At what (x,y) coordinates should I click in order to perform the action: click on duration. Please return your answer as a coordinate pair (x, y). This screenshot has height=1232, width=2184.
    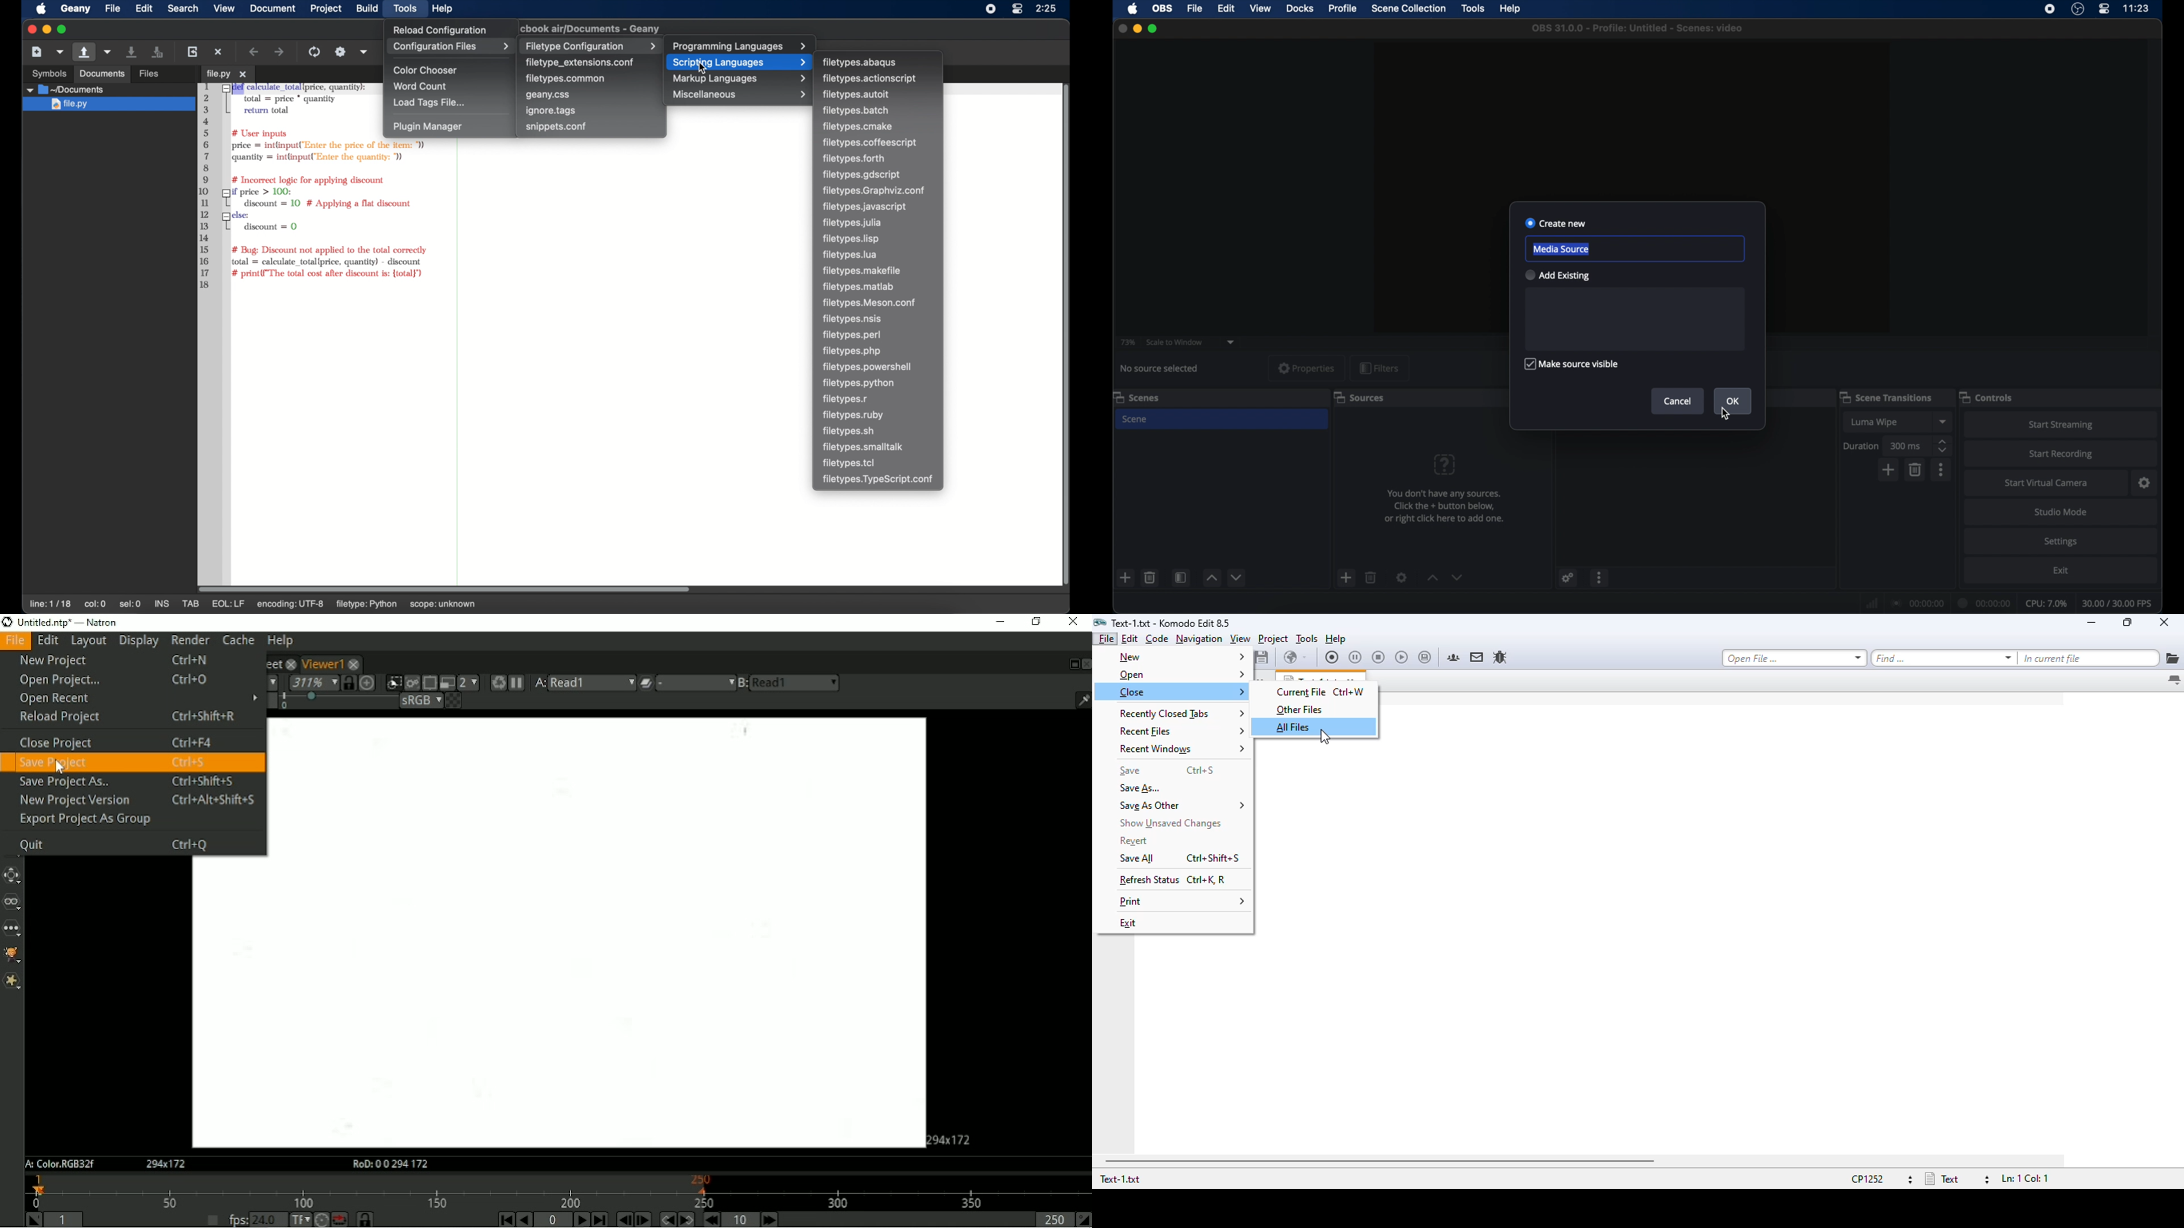
    Looking at the image, I should click on (1861, 447).